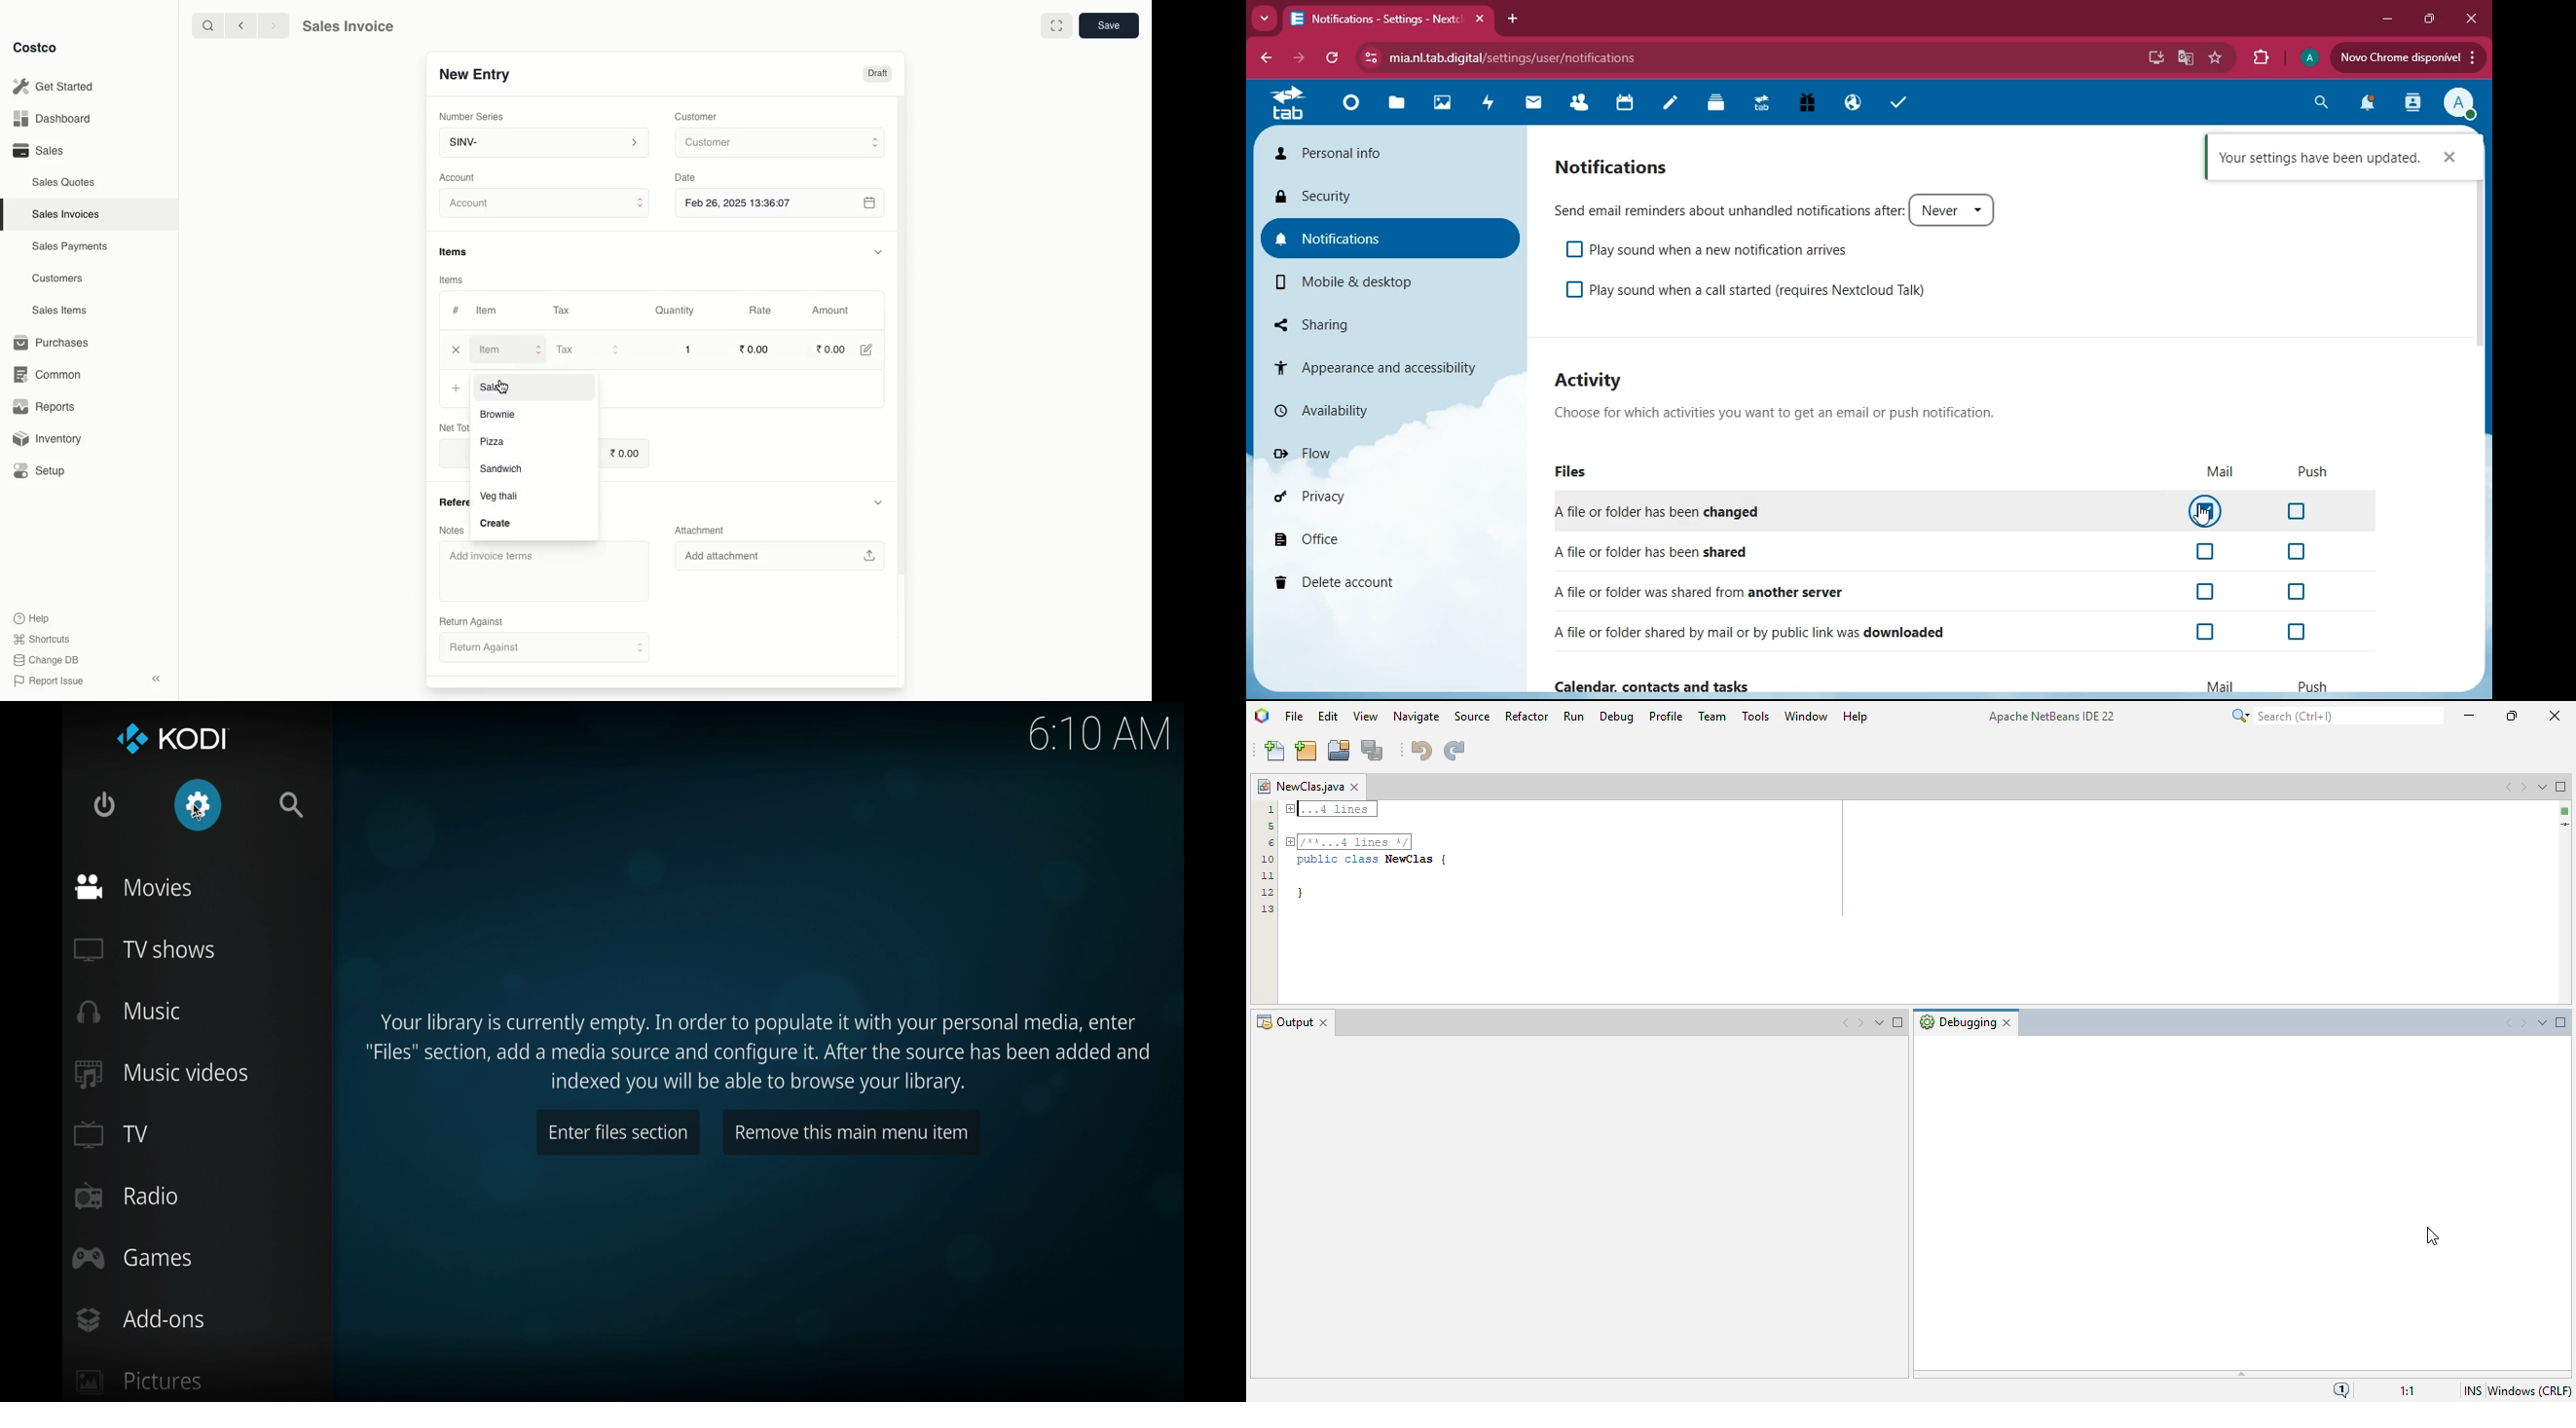 The width and height of the screenshot is (2576, 1428). I want to click on Add, so click(458, 390).